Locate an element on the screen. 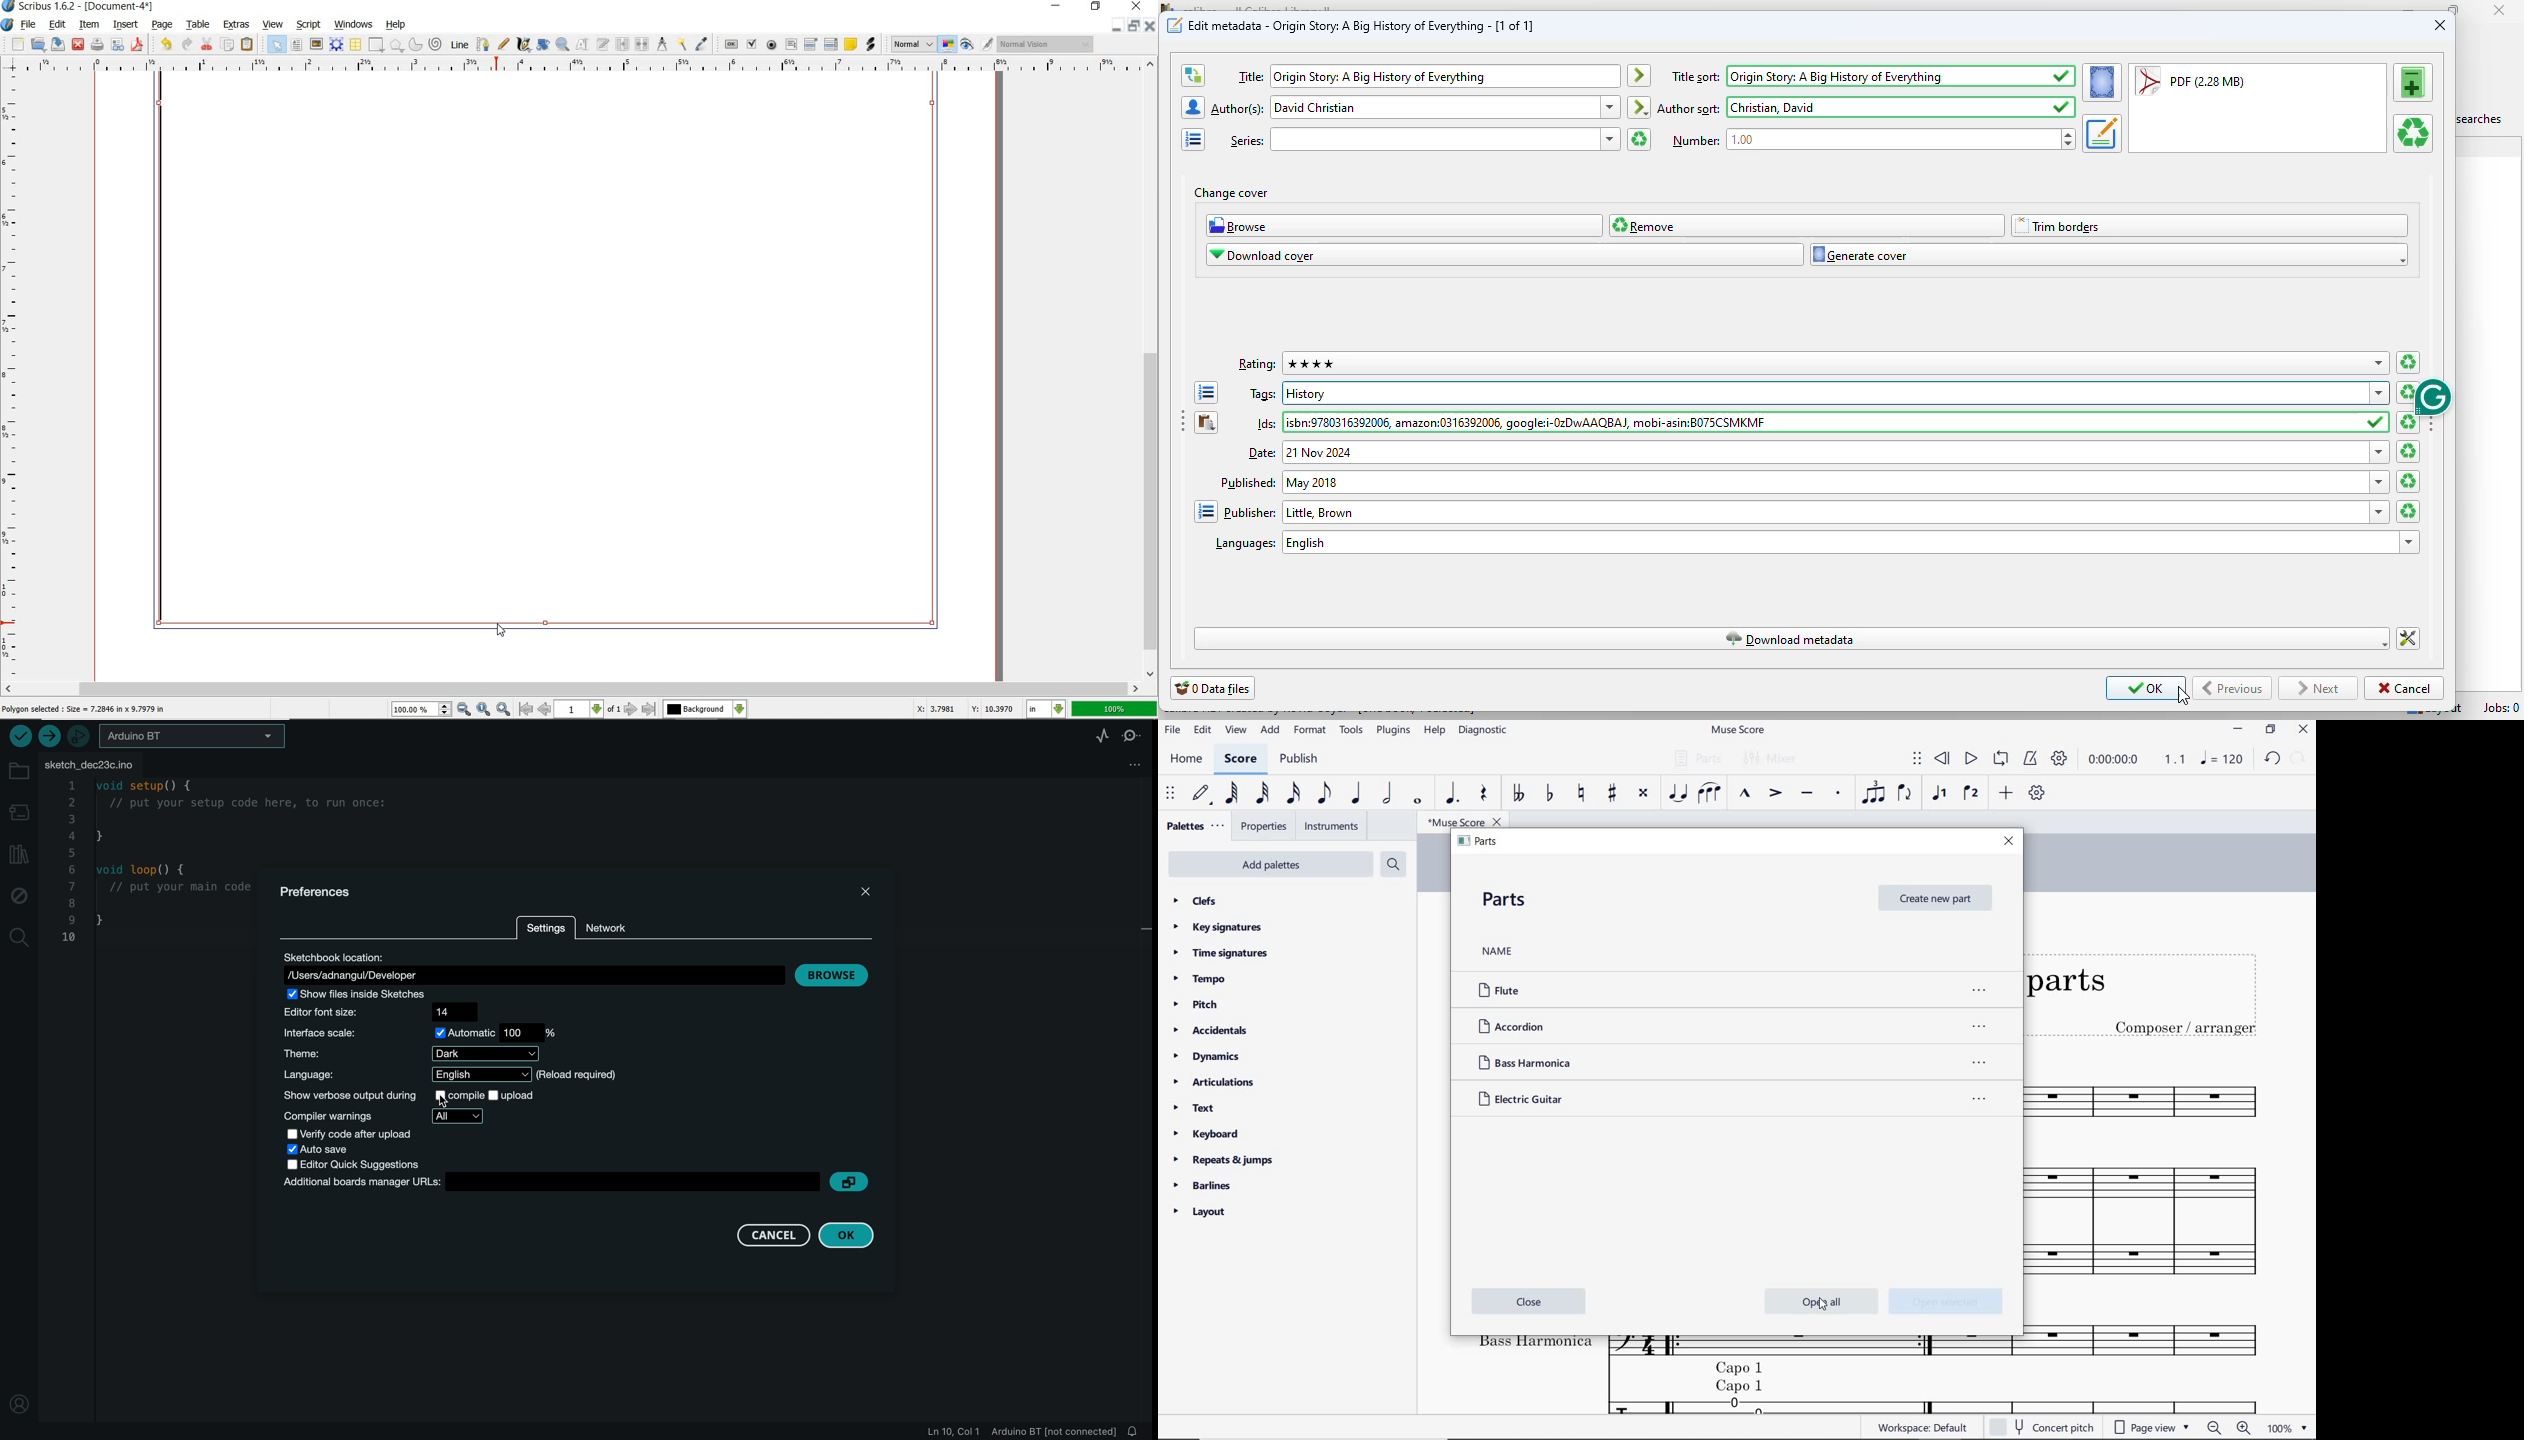 The height and width of the screenshot is (1456, 2548). text is located at coordinates (1246, 140).